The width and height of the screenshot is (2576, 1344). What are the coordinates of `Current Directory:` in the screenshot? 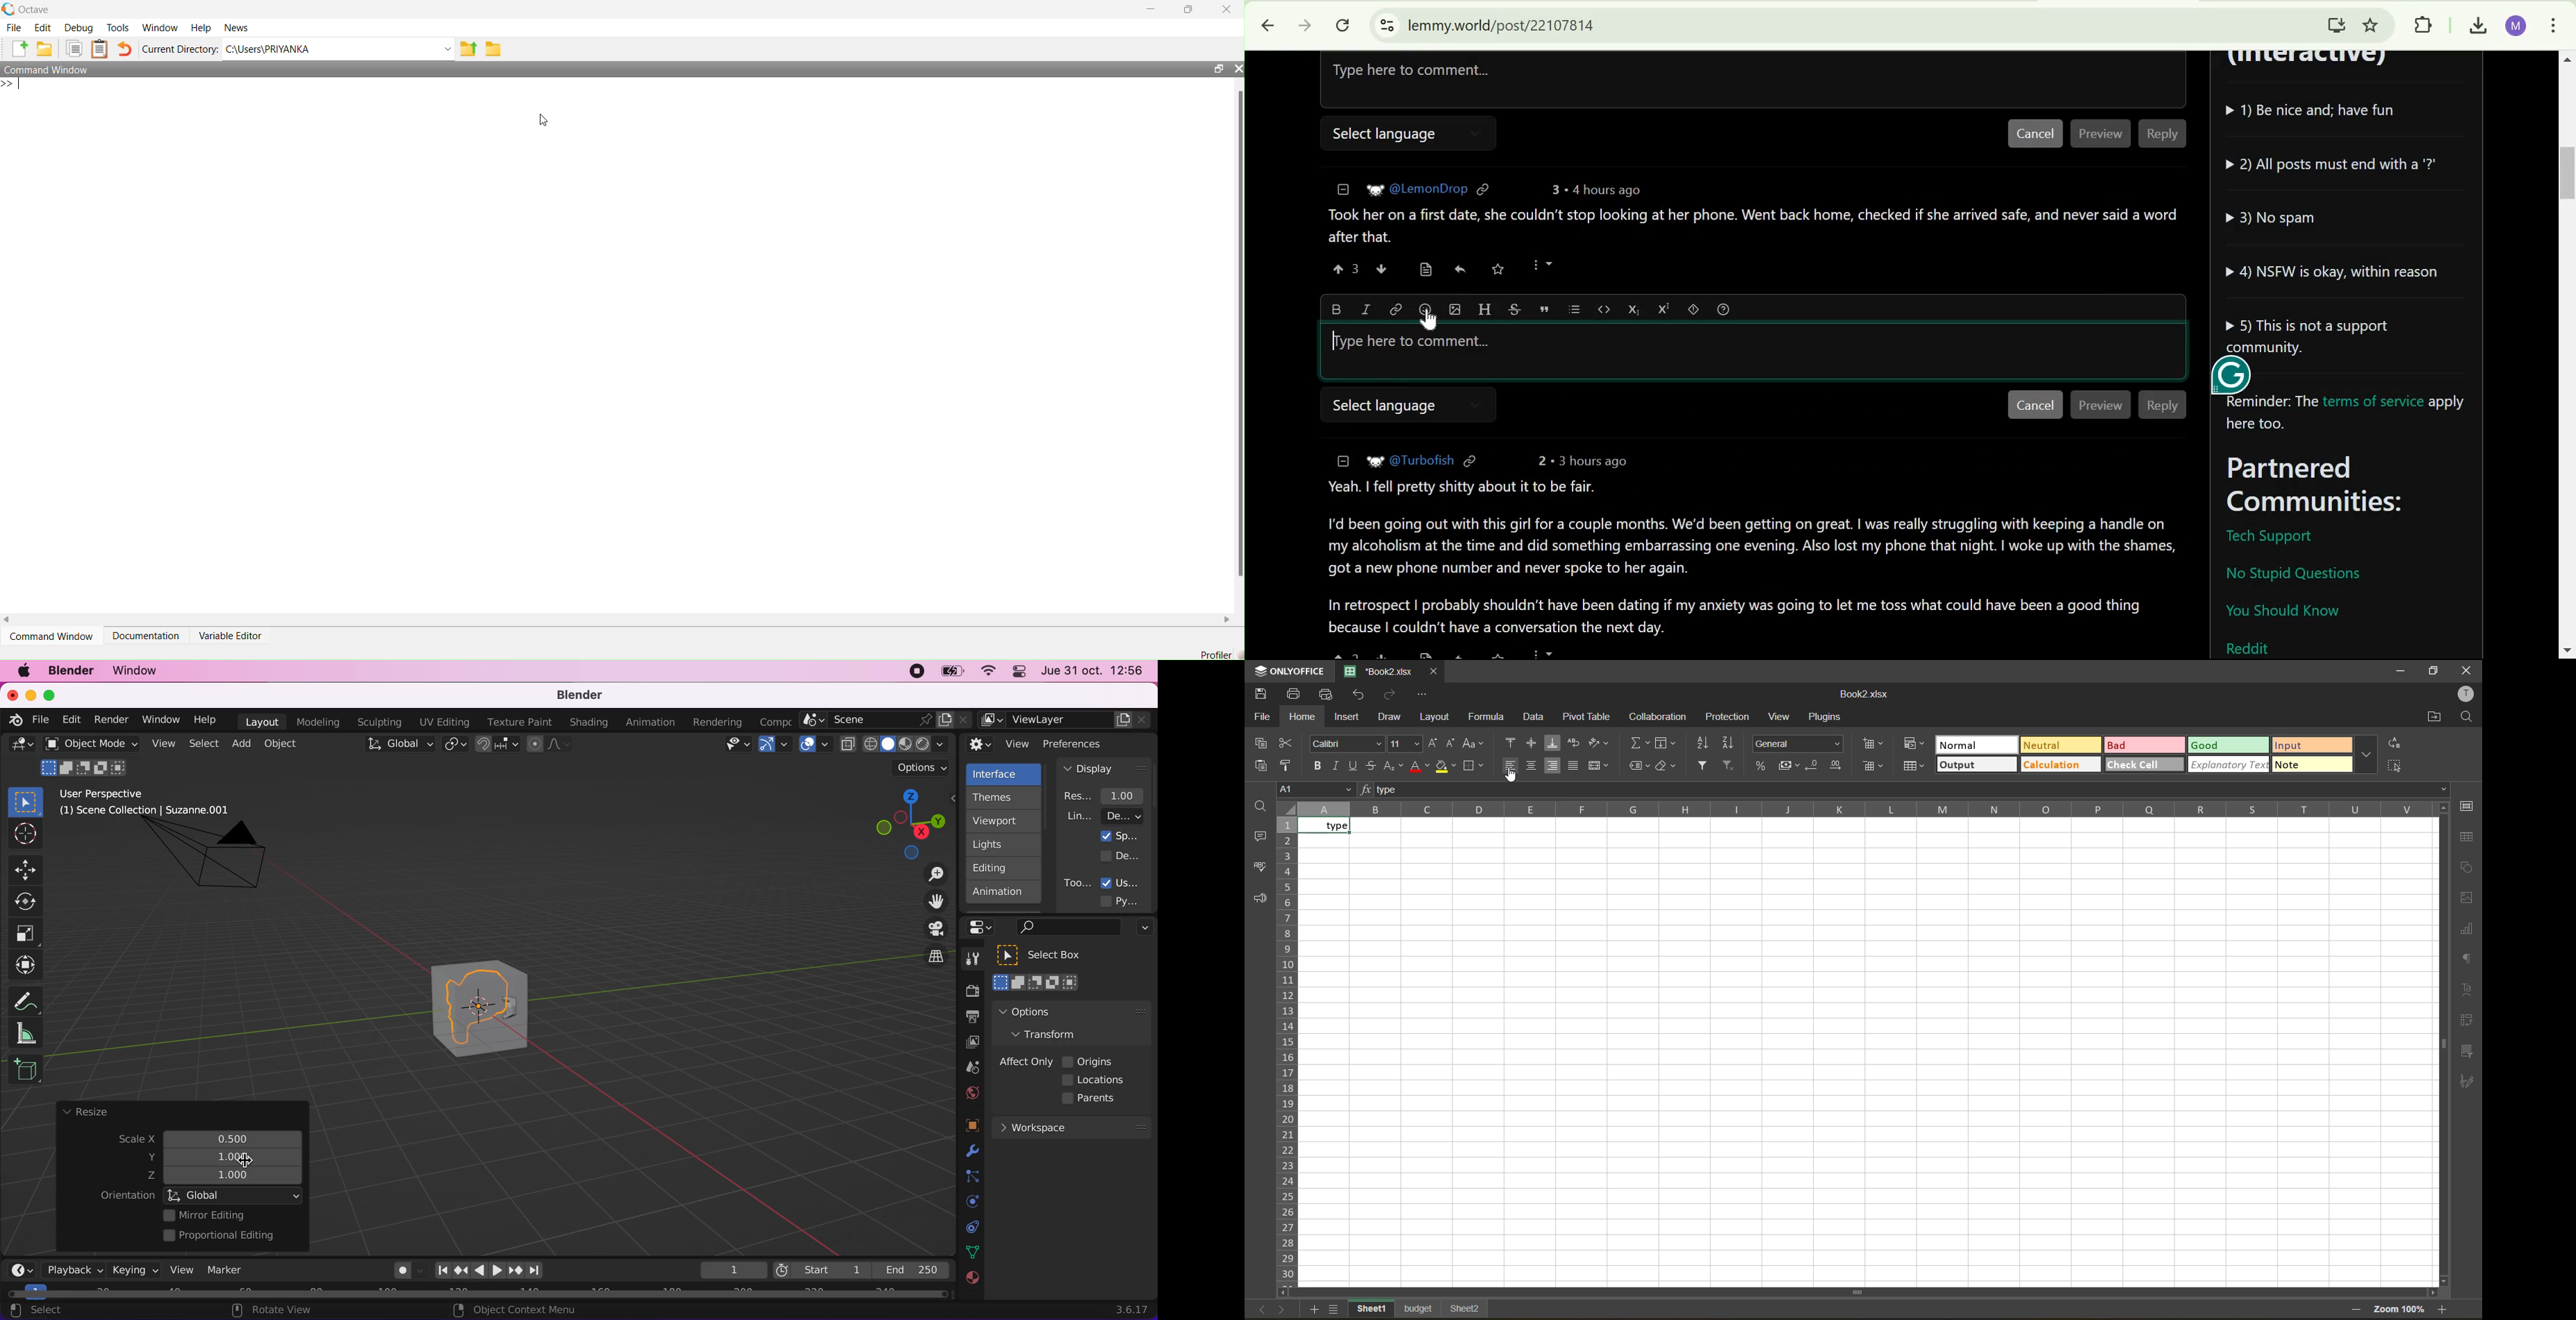 It's located at (180, 49).